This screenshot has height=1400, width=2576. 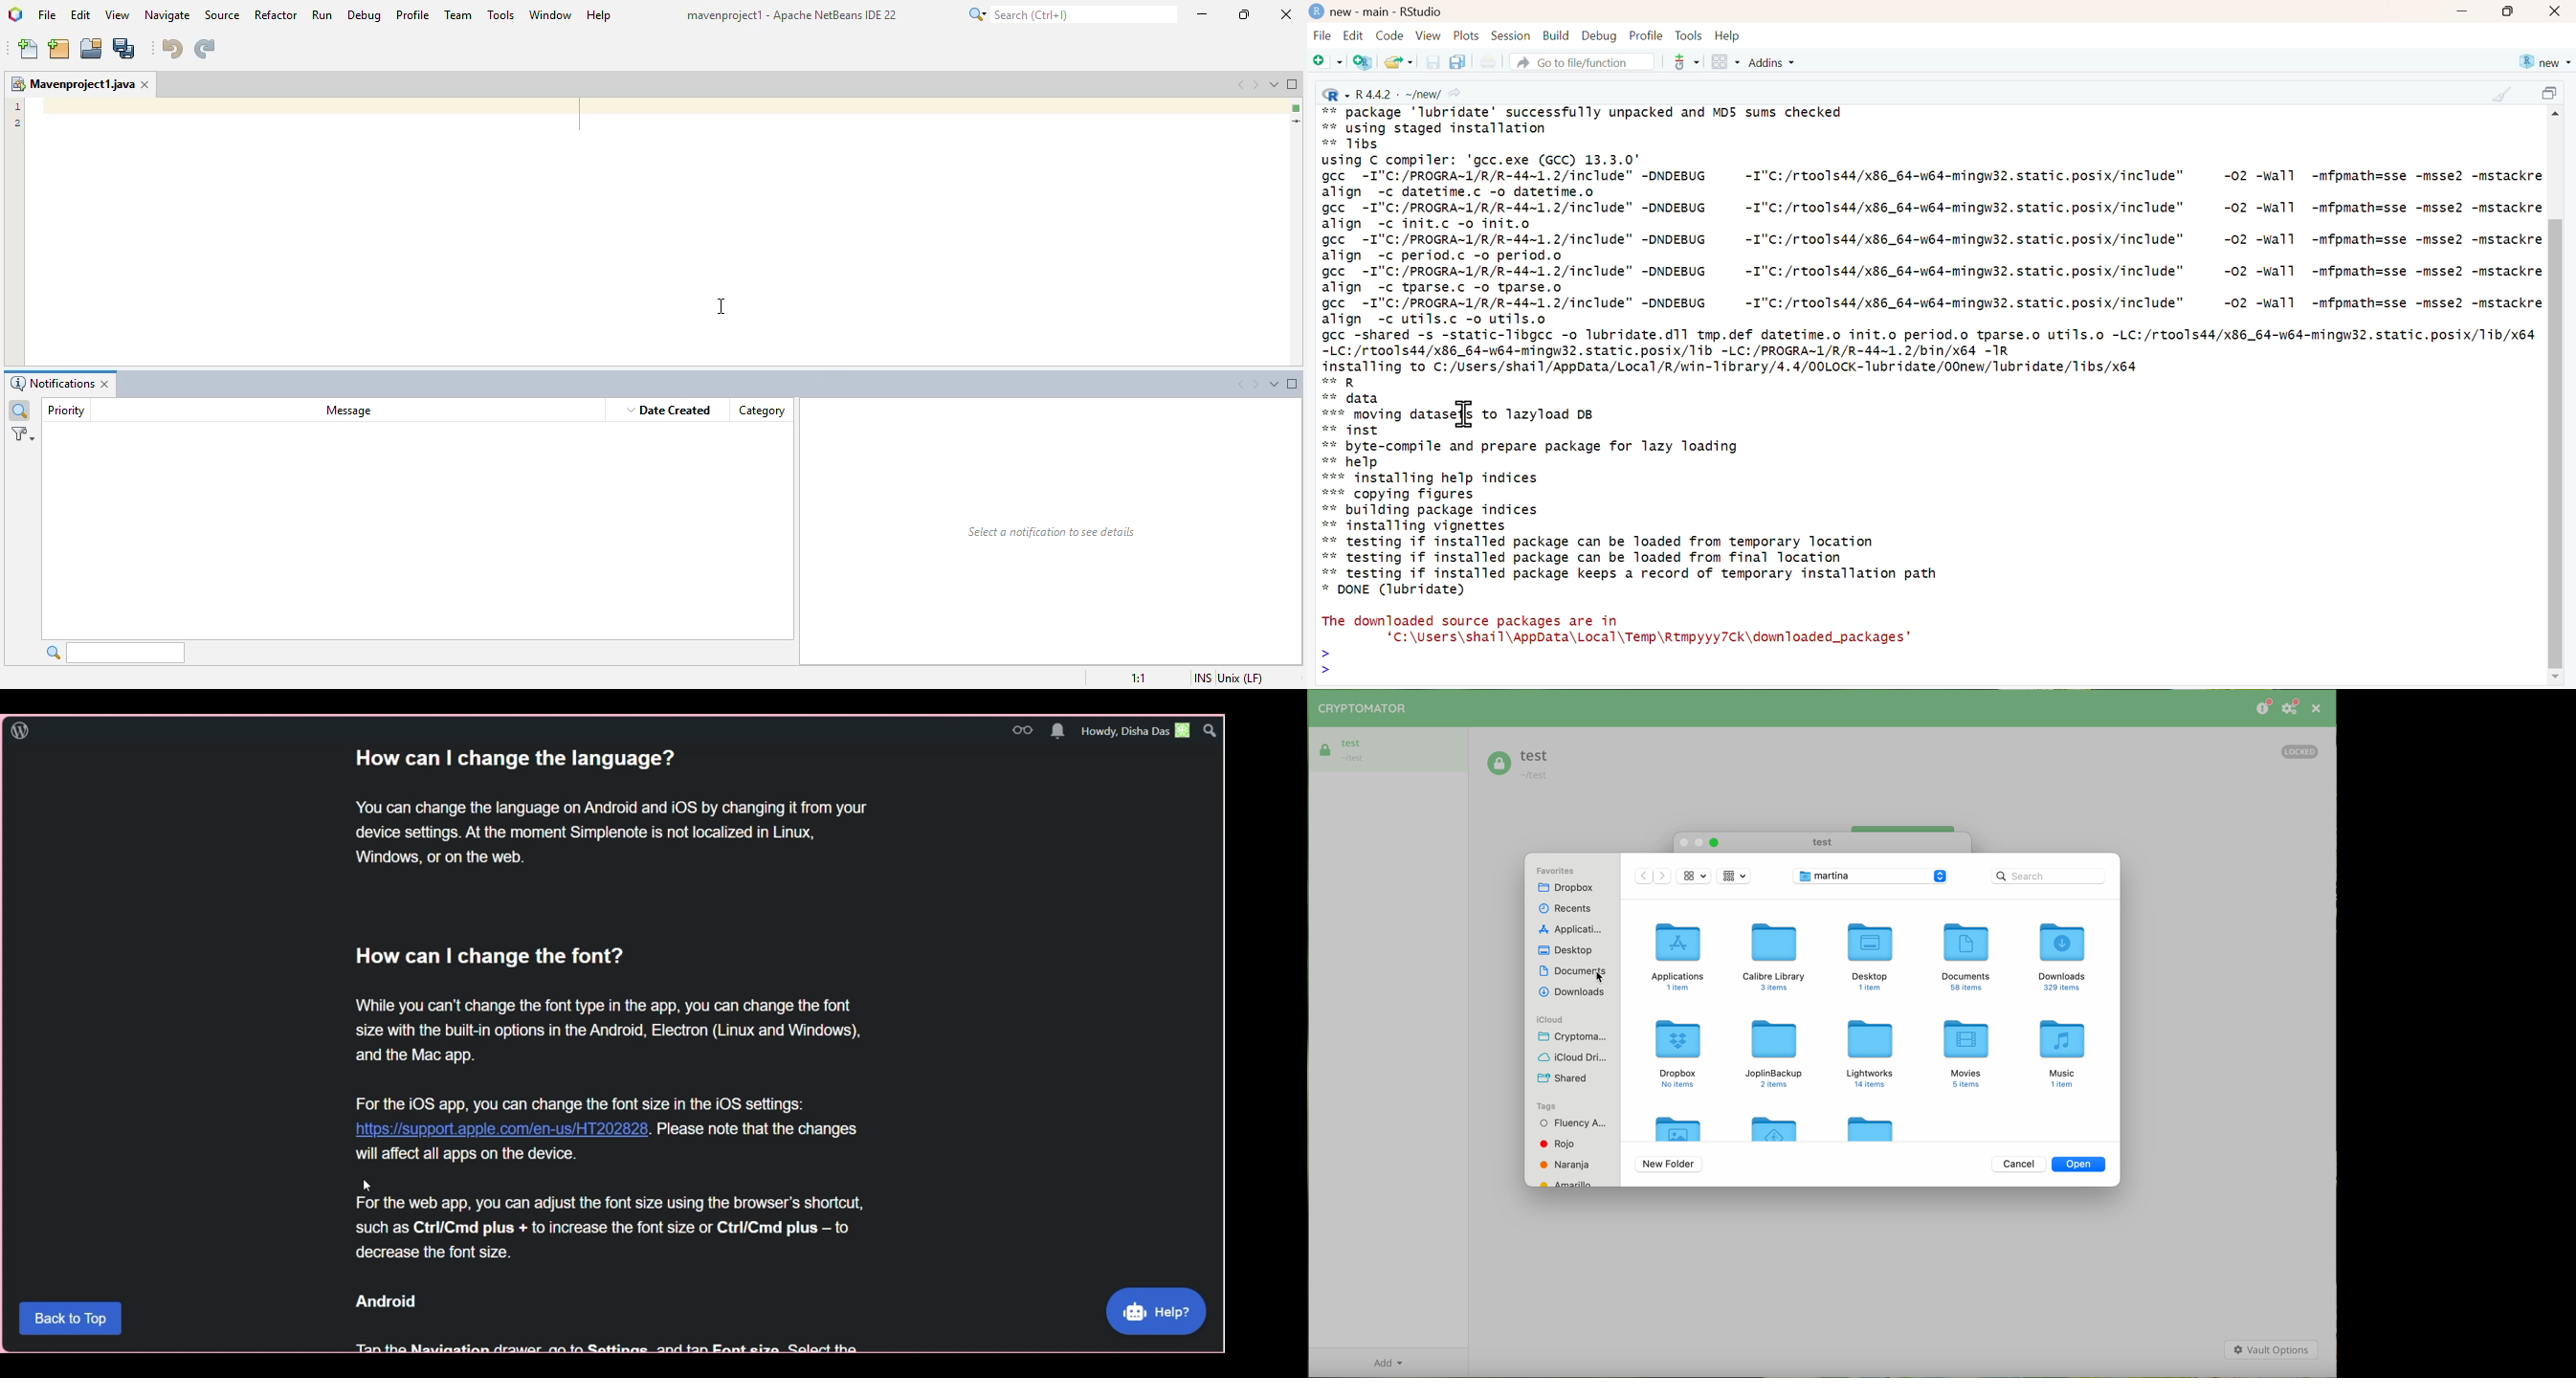 I want to click on Create a project, so click(x=1364, y=62).